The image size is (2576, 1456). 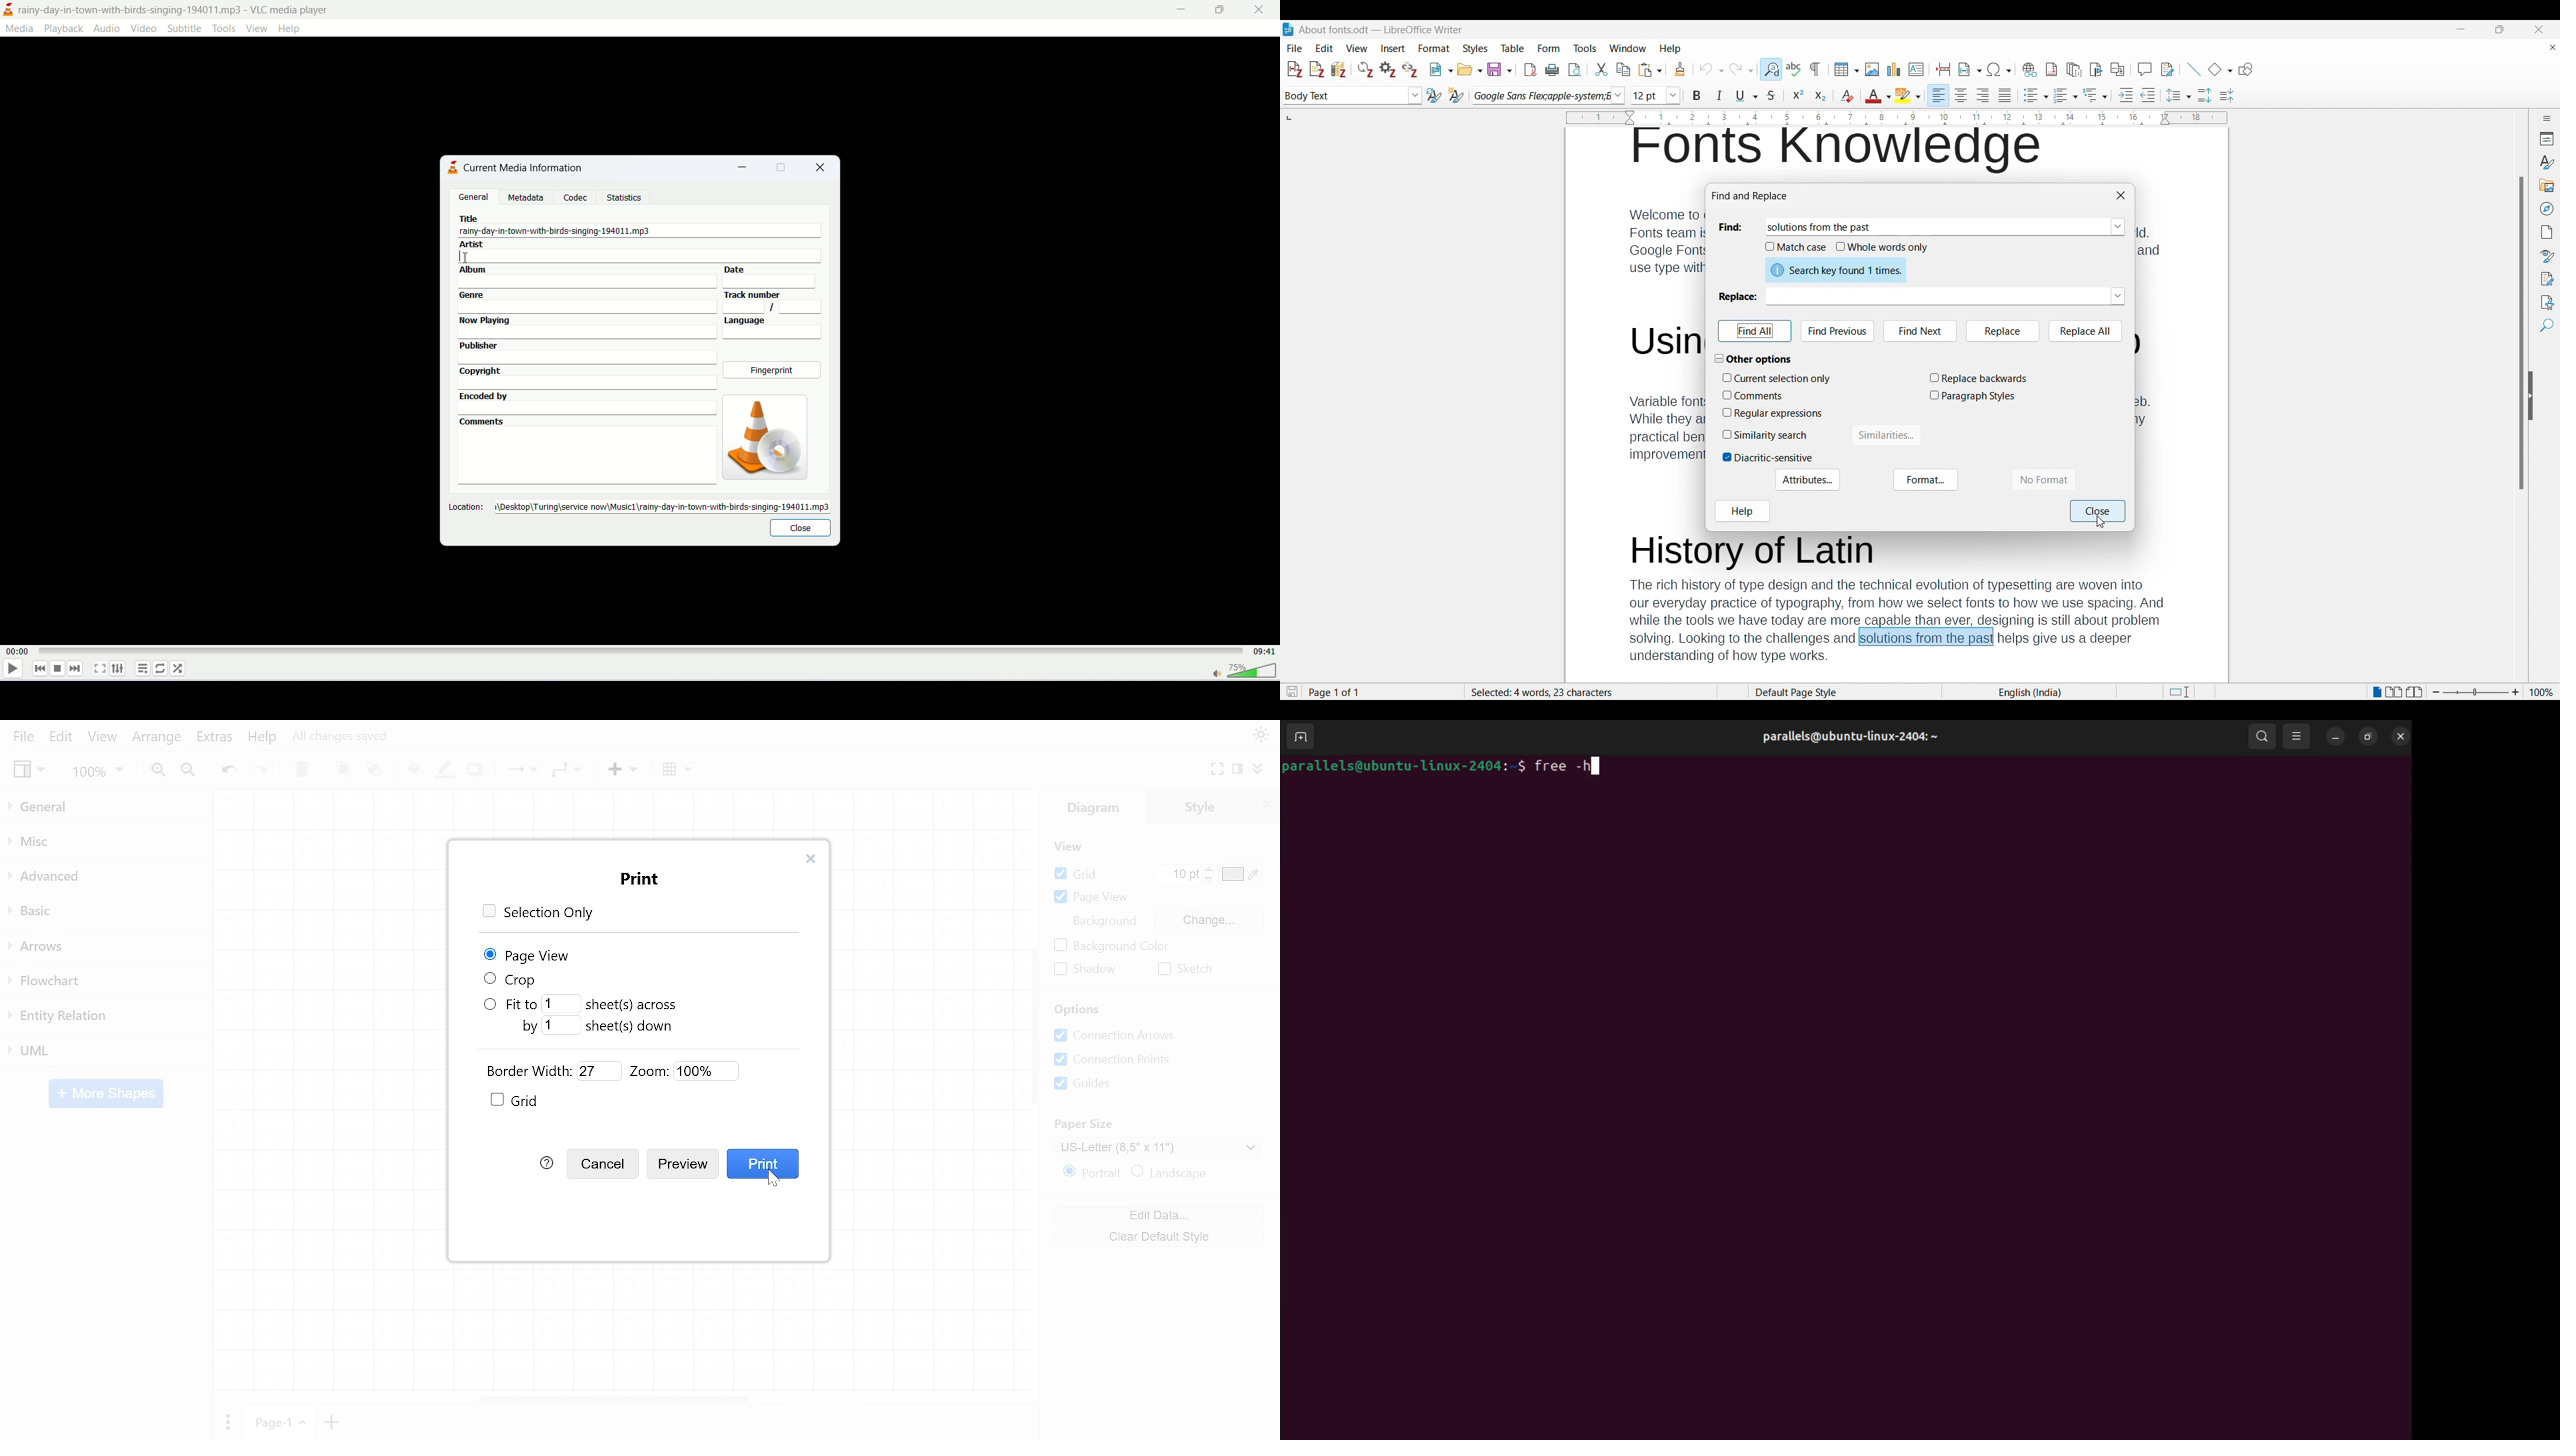 What do you see at coordinates (2546, 209) in the screenshot?
I see `Navigator` at bounding box center [2546, 209].